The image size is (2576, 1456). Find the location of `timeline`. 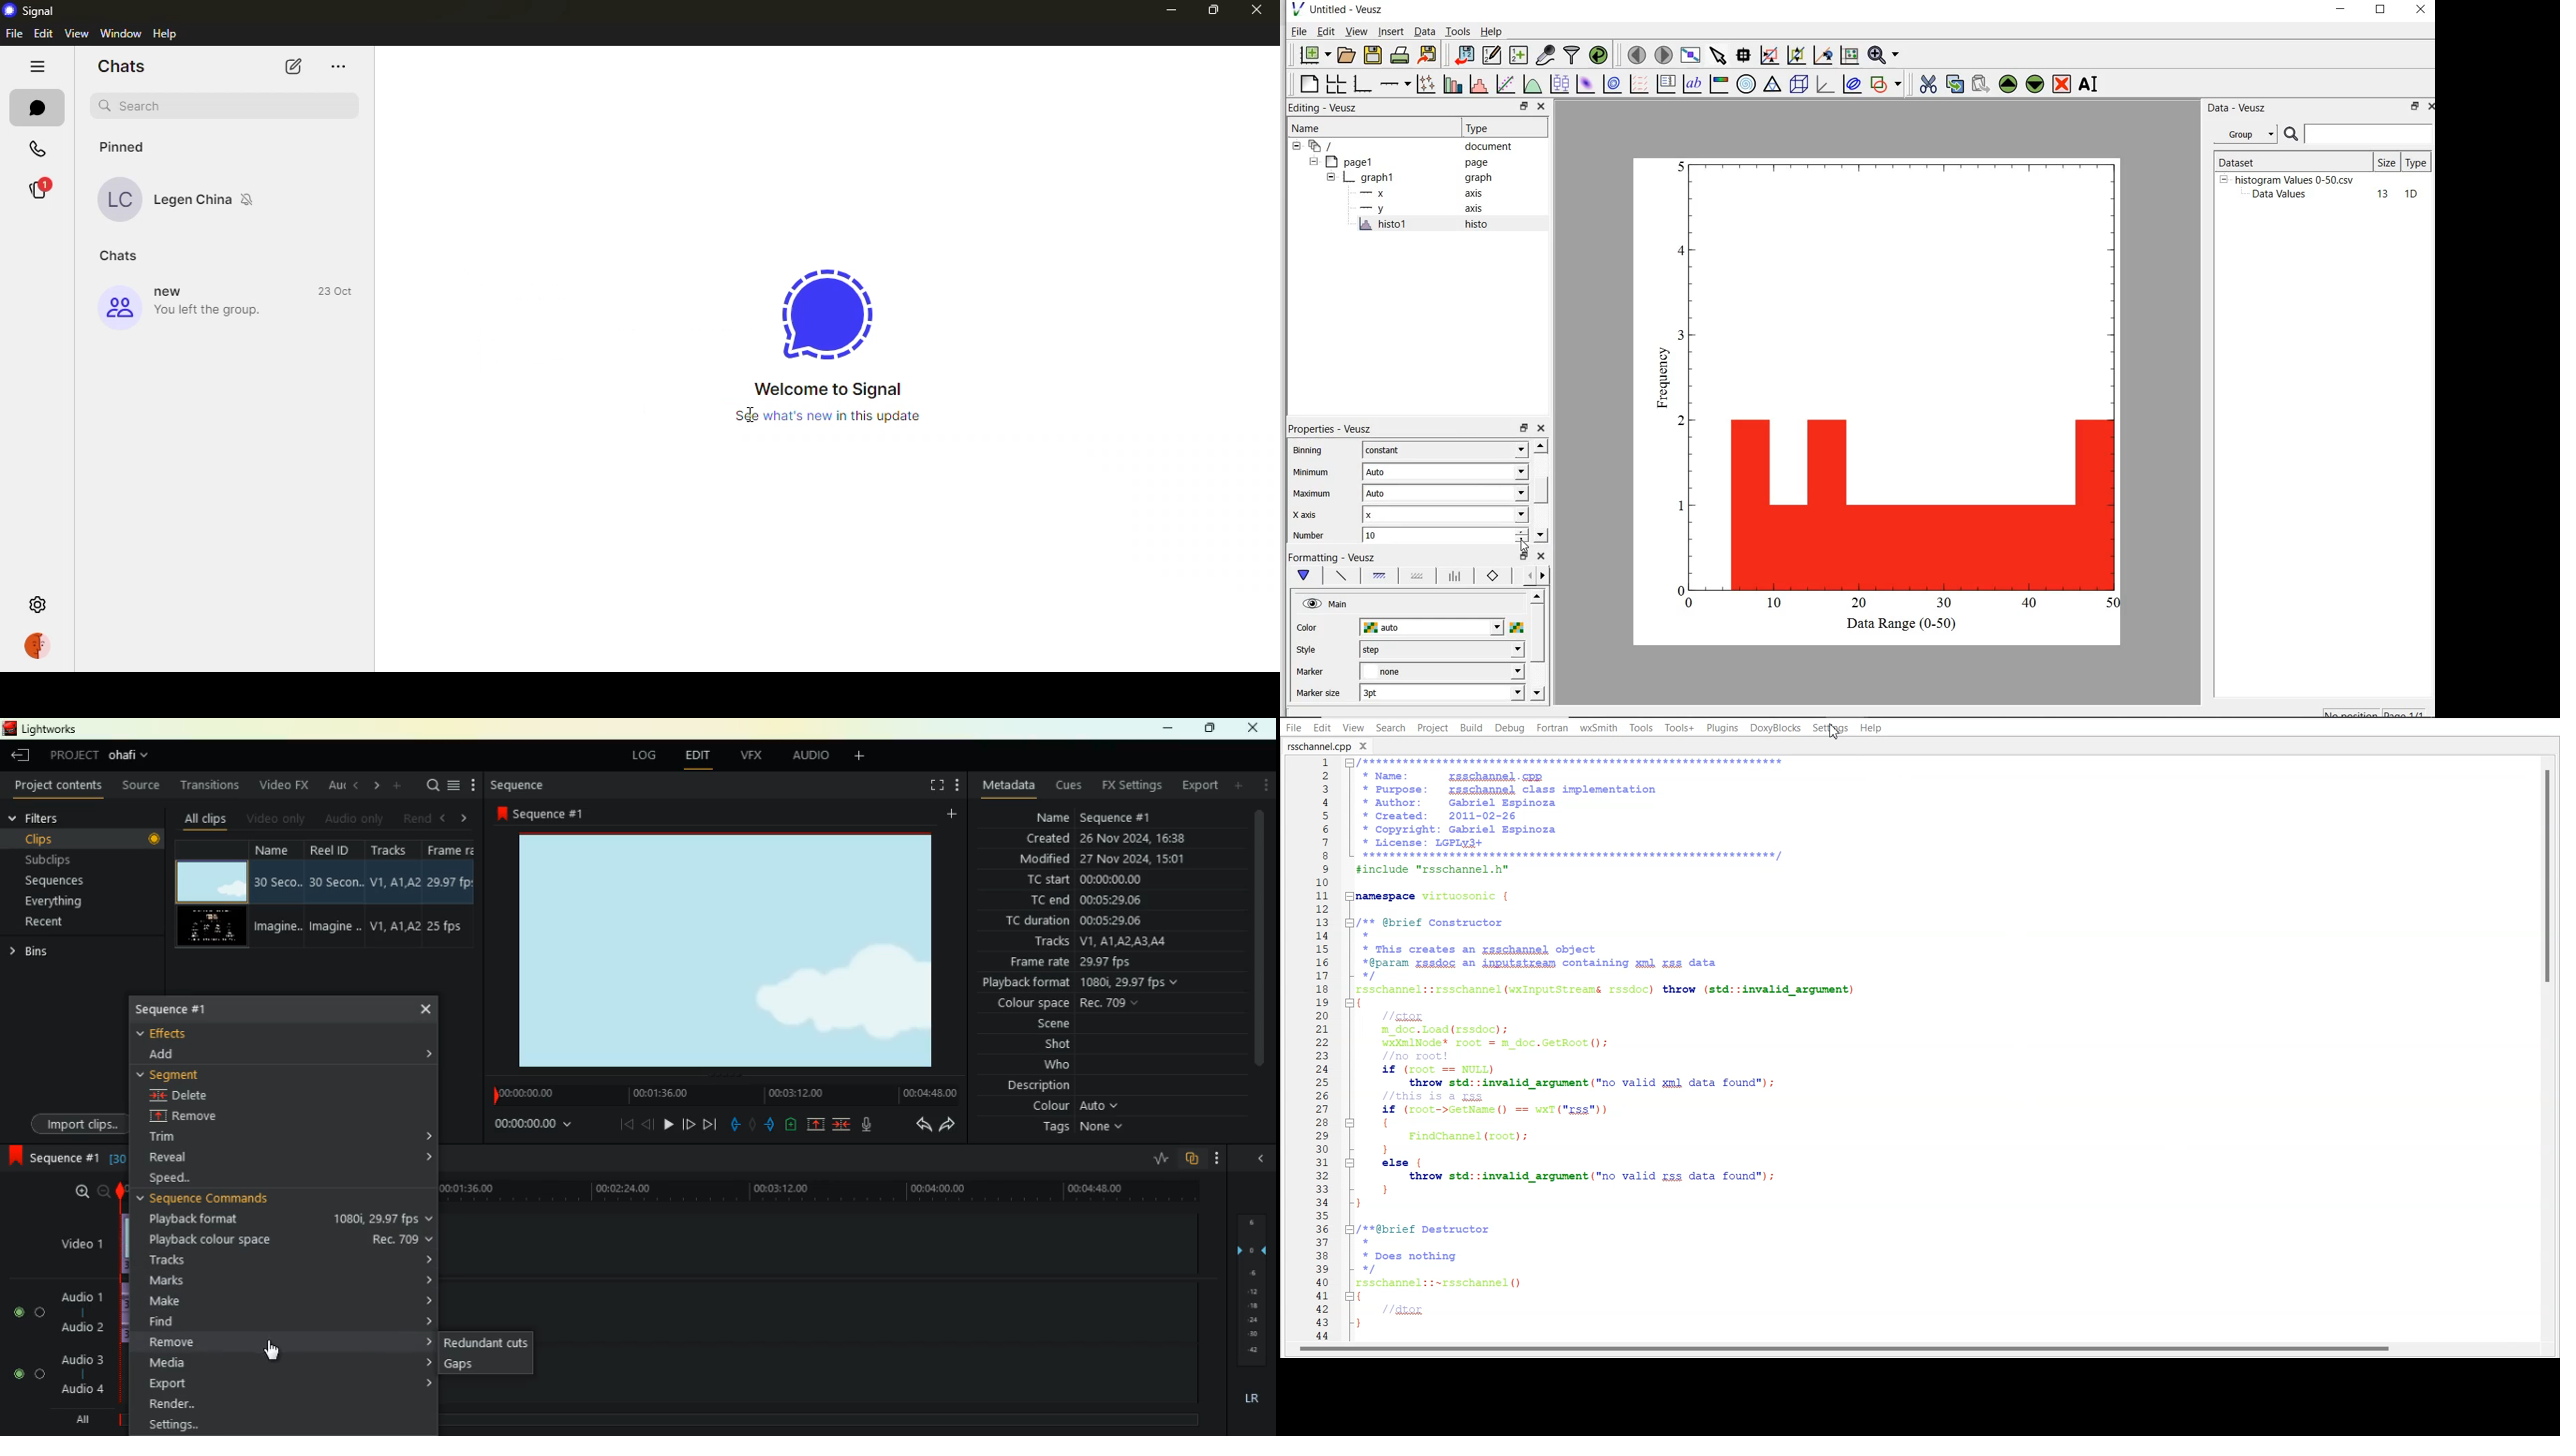

timeline is located at coordinates (826, 1190).